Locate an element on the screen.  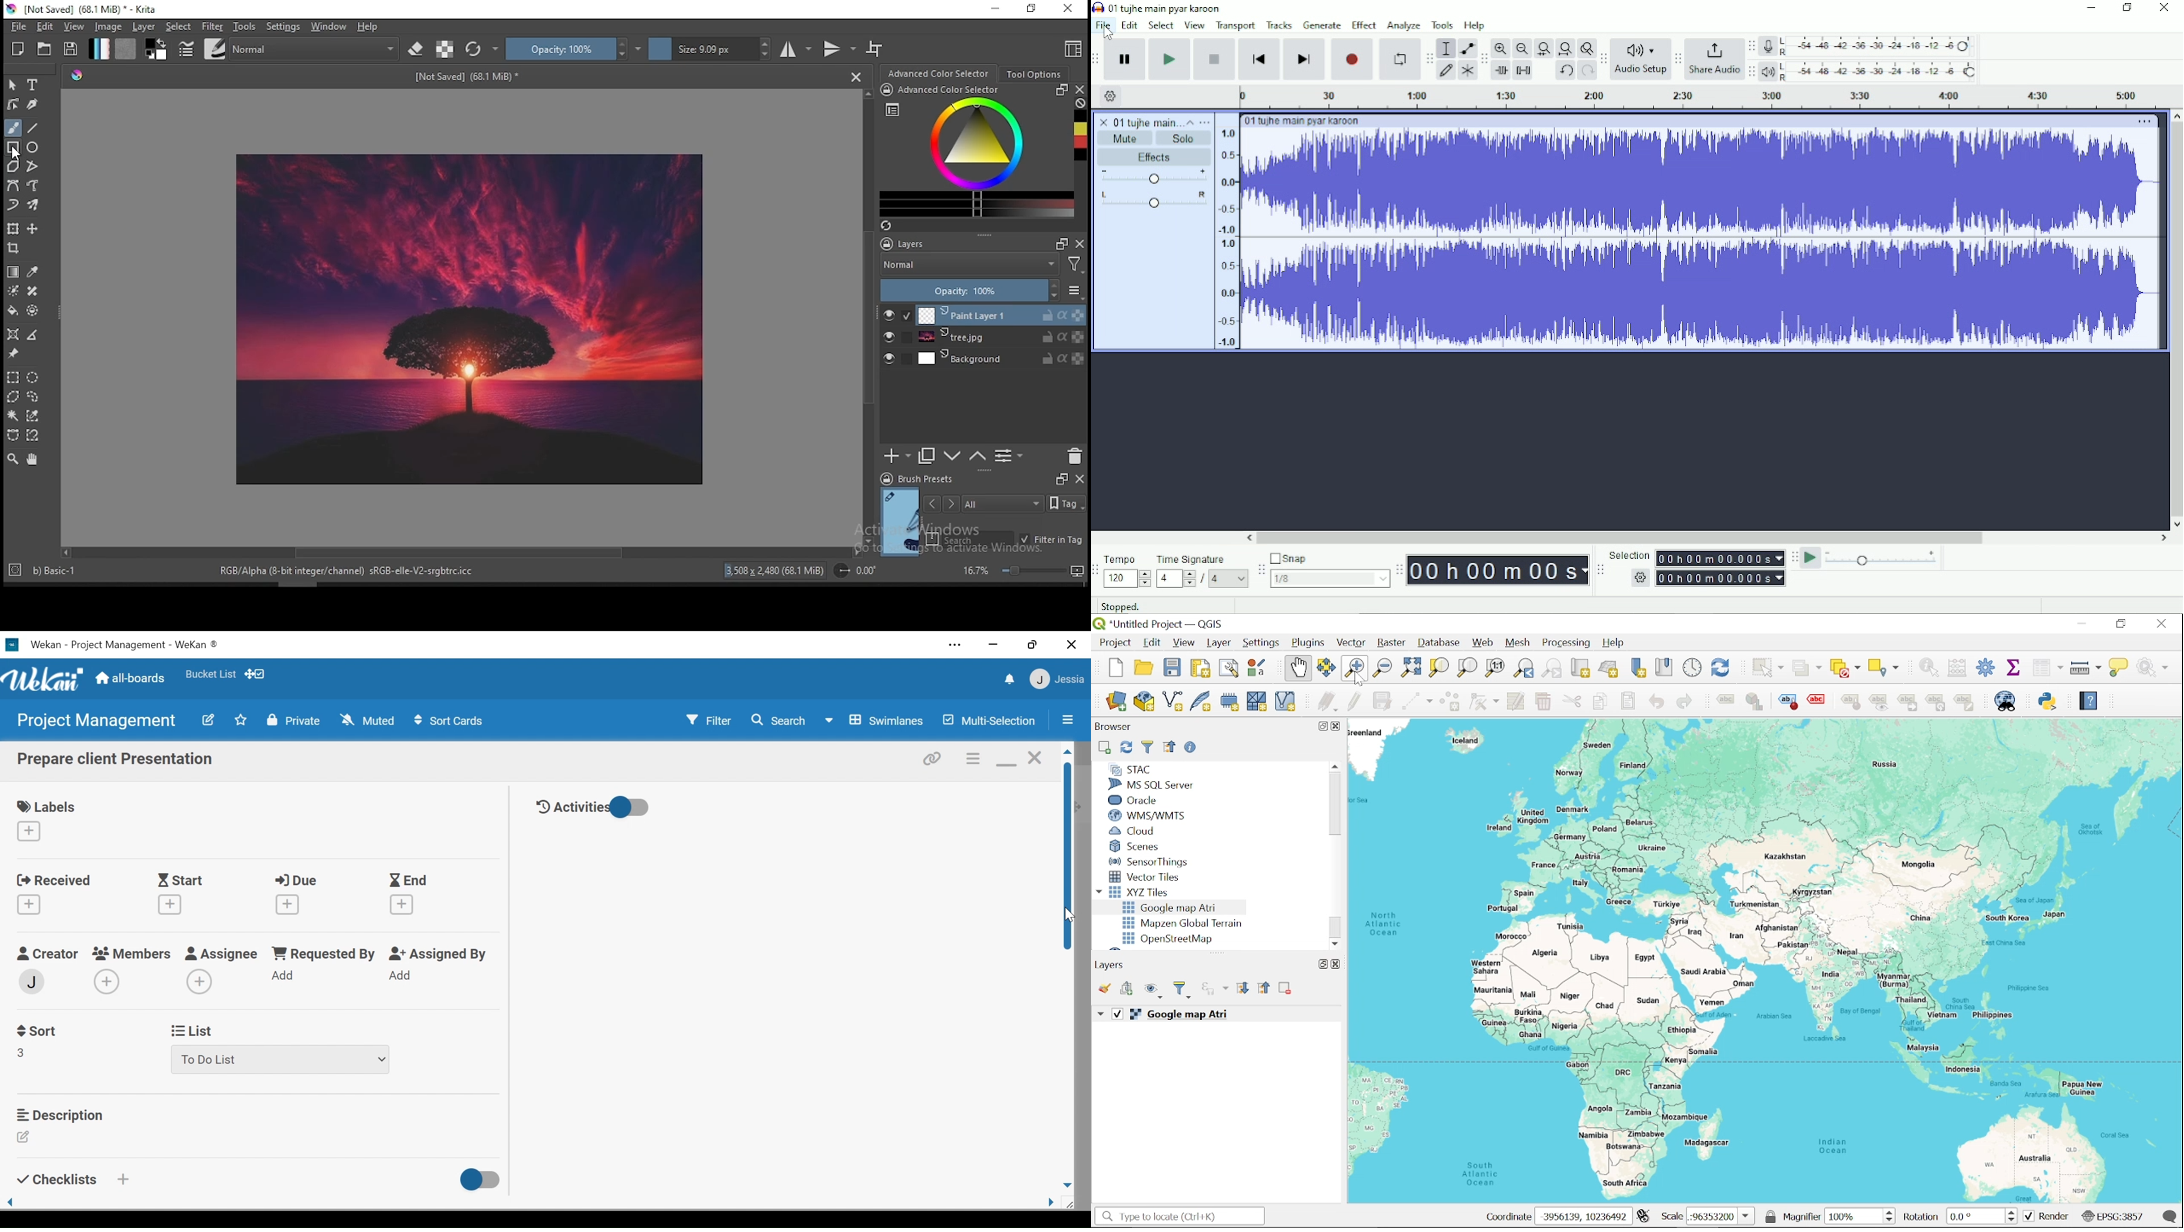
Enable/ disable is located at coordinates (1192, 749).